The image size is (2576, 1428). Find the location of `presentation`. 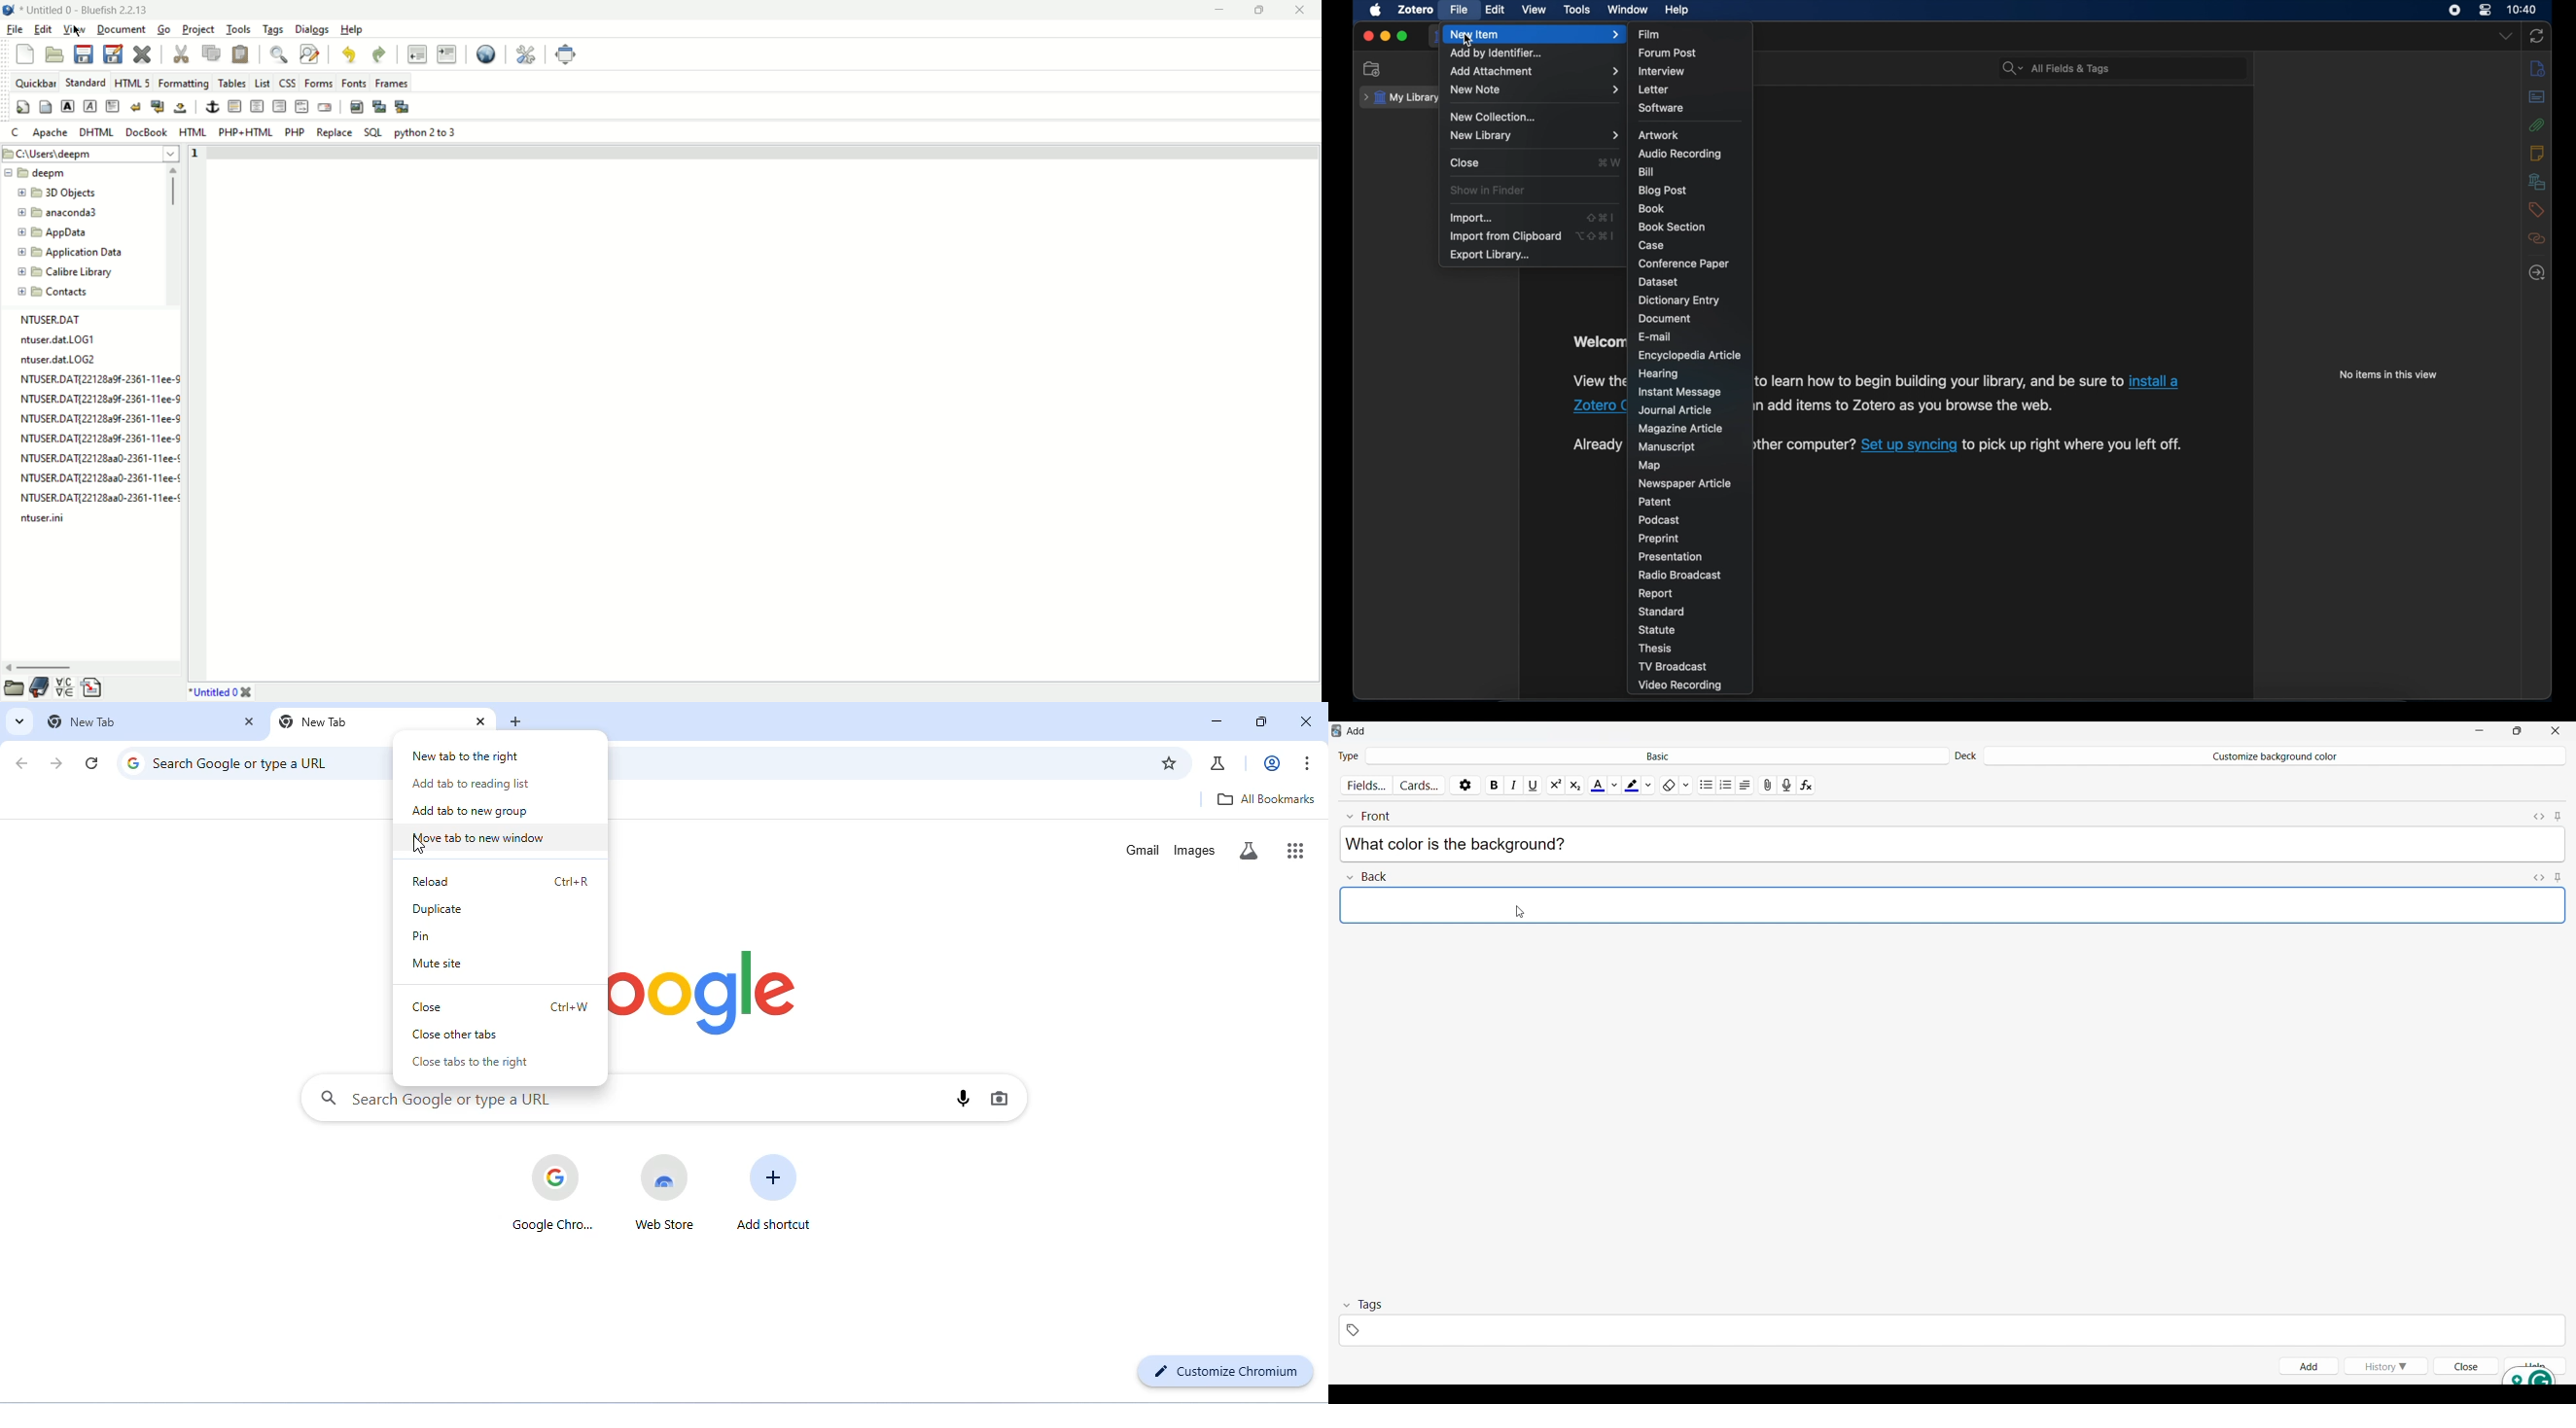

presentation is located at coordinates (1672, 556).